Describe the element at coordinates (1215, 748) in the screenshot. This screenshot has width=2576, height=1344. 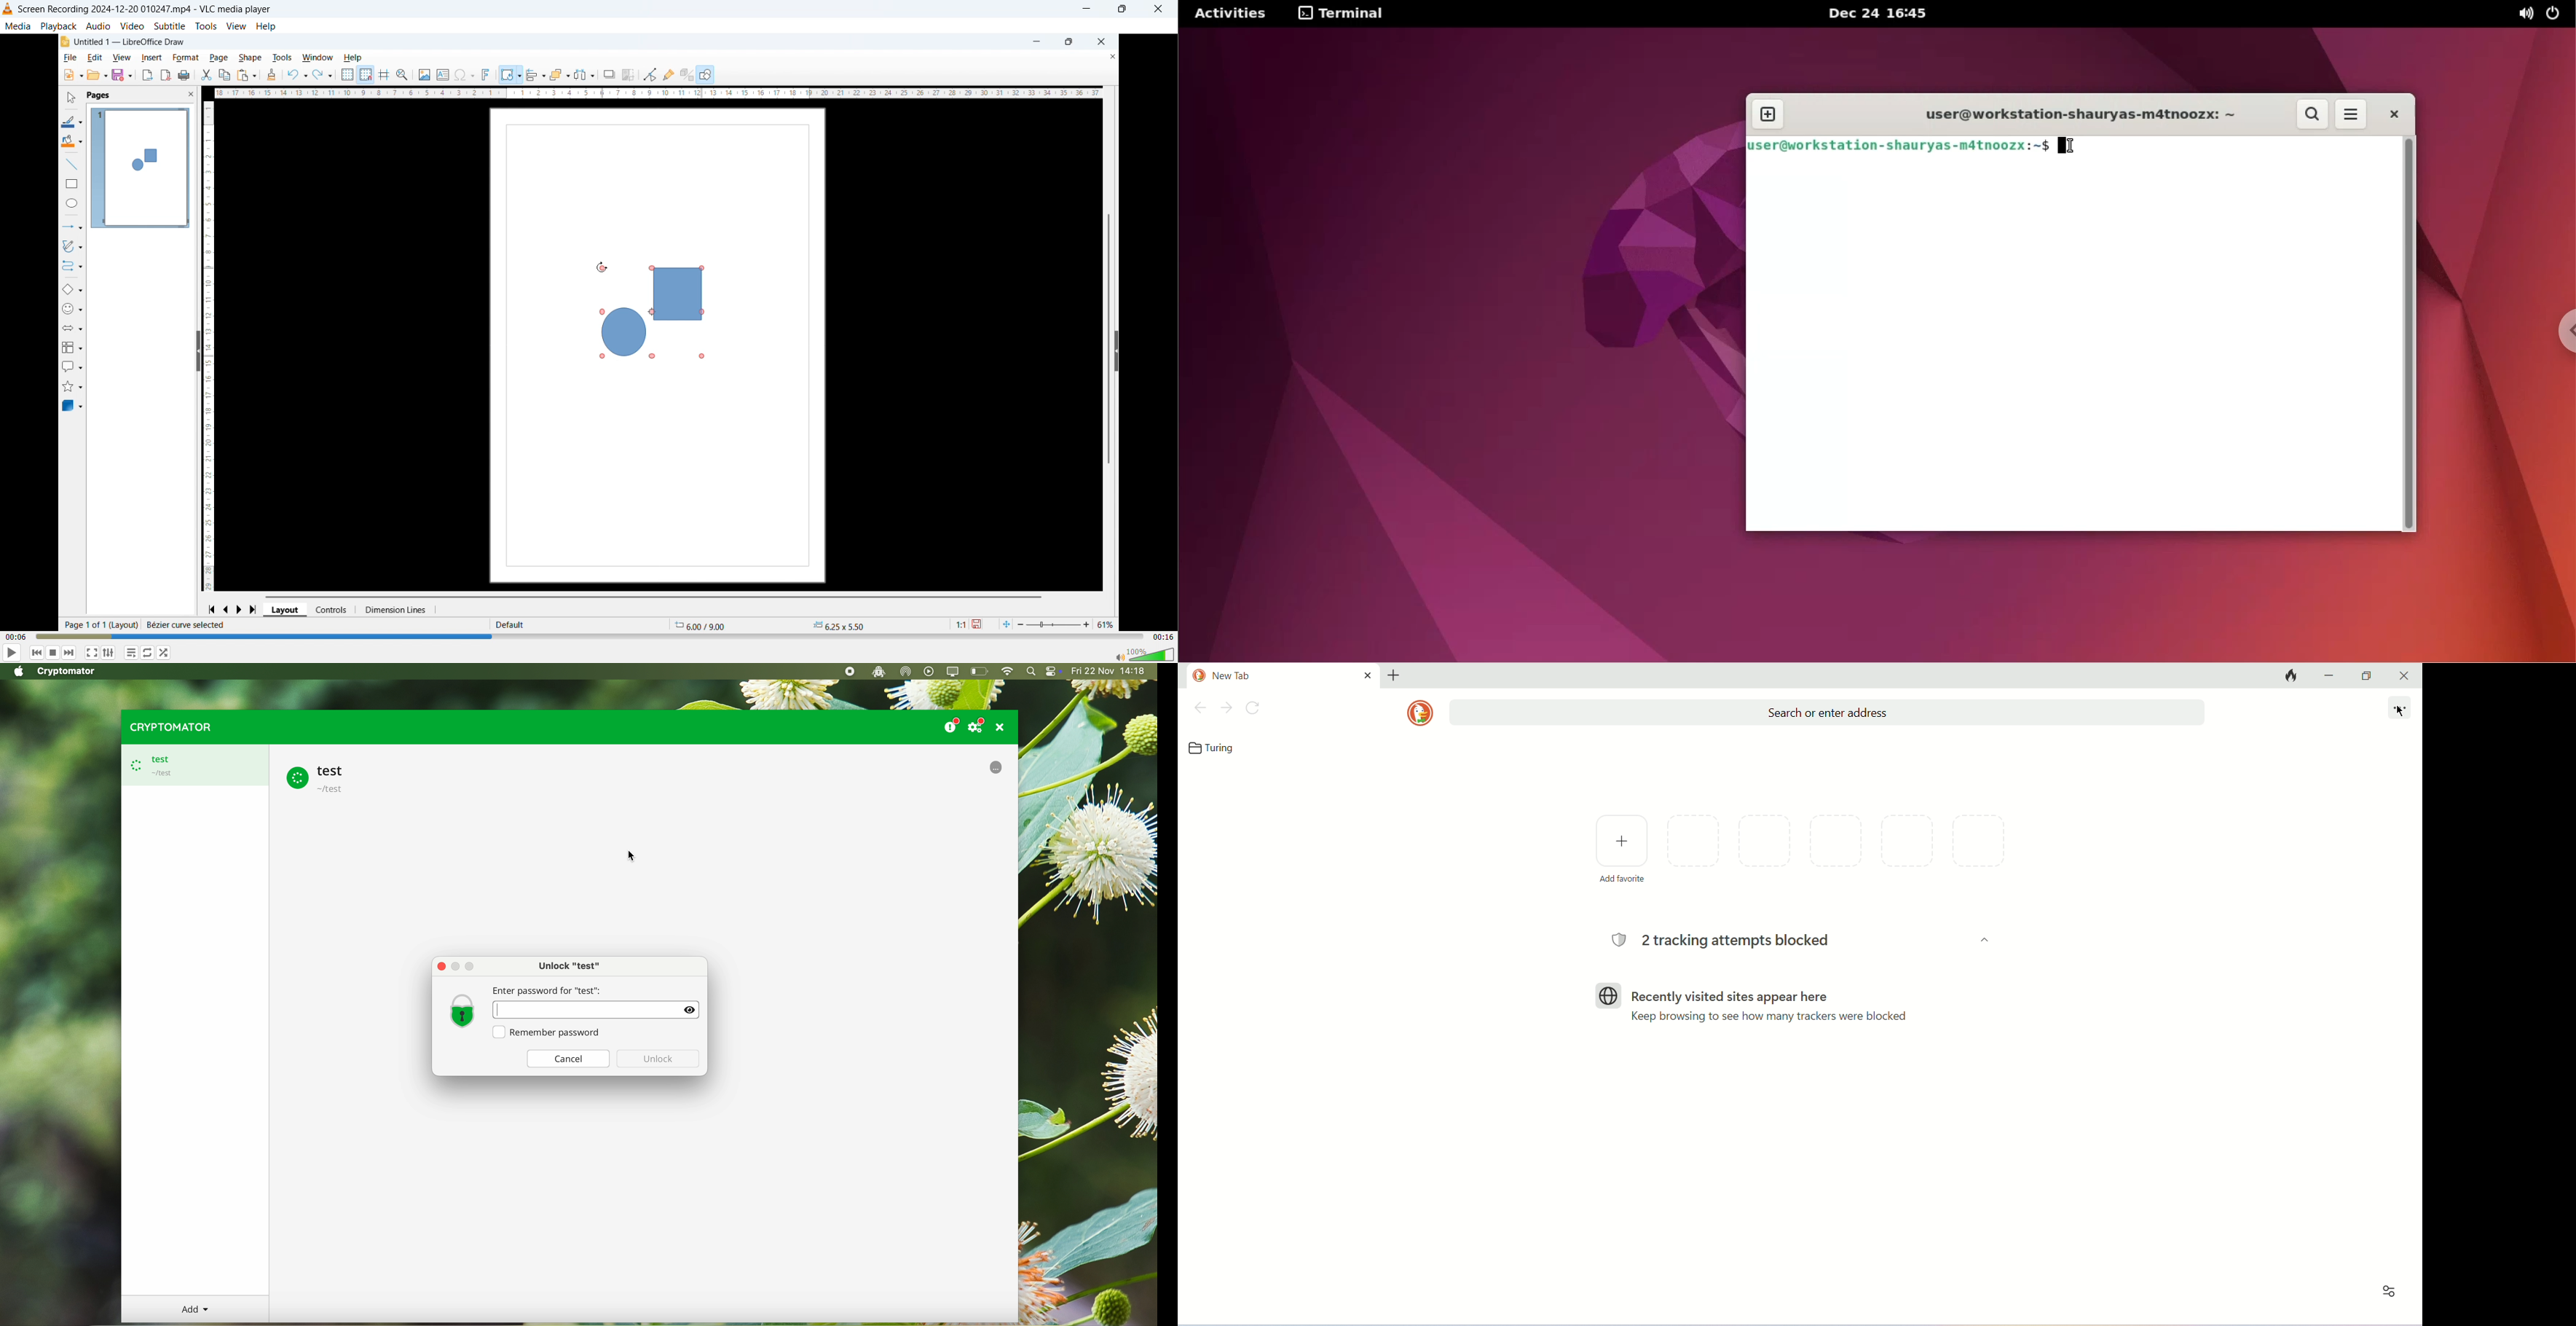
I see `bookmark` at that location.